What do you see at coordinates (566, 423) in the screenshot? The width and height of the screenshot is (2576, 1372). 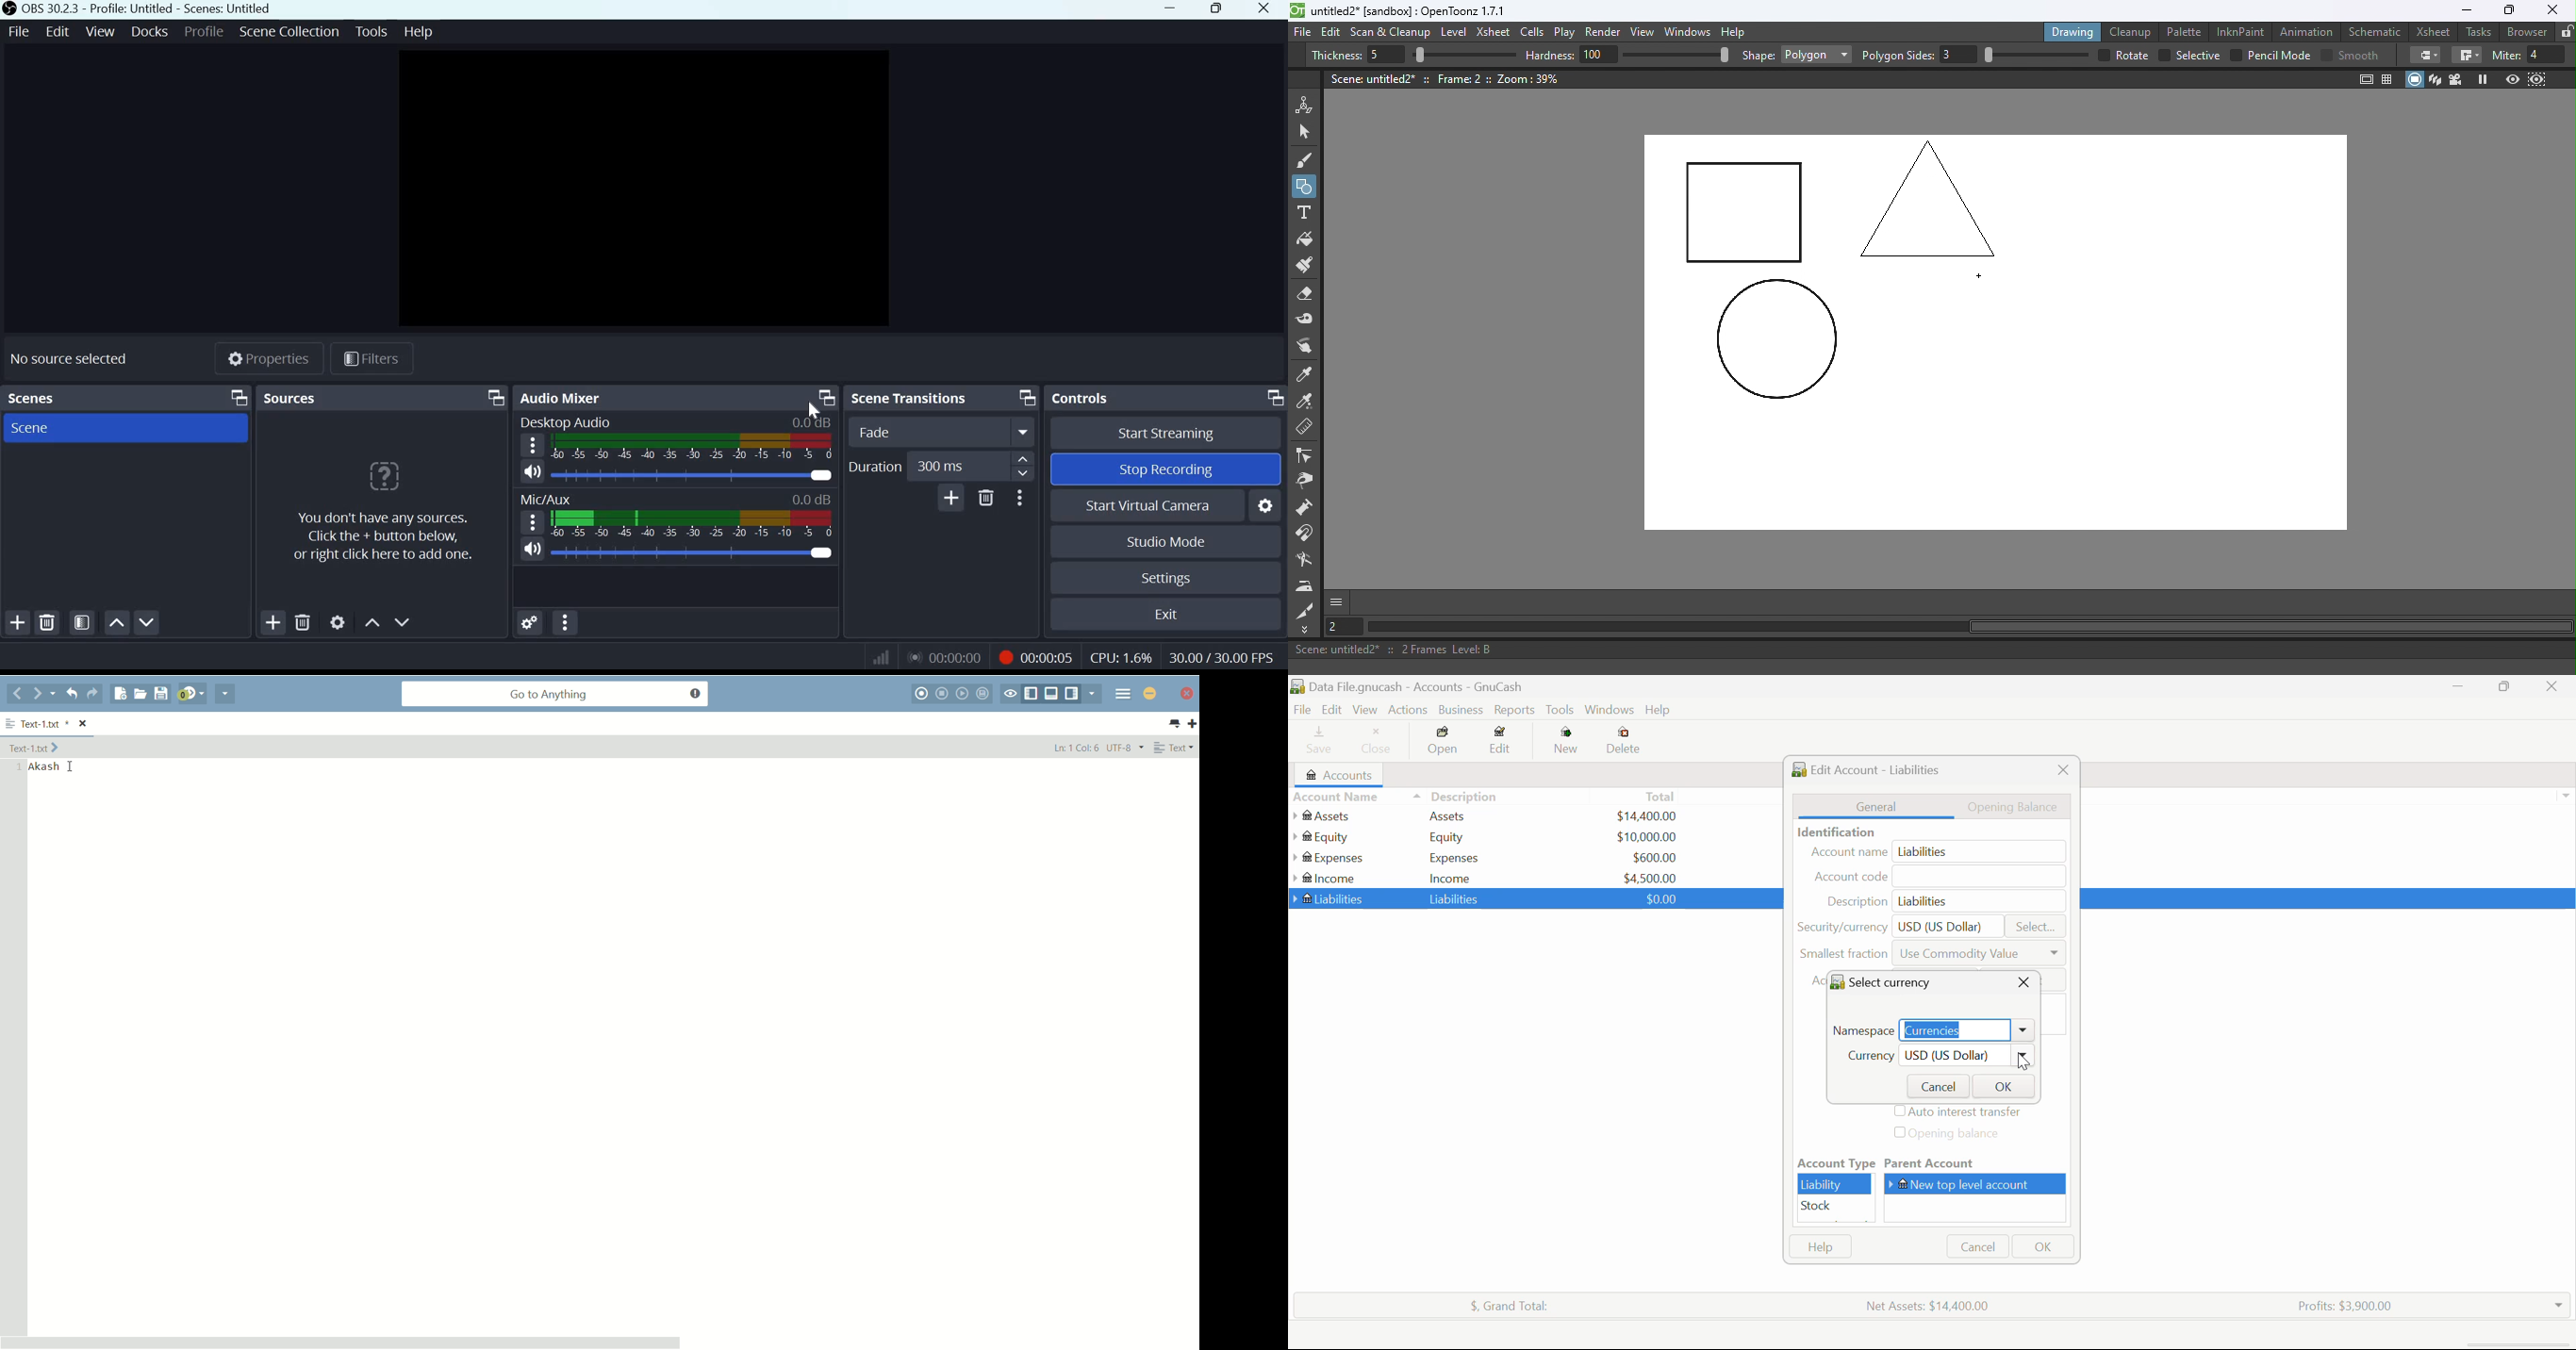 I see `Desktop Audio` at bounding box center [566, 423].